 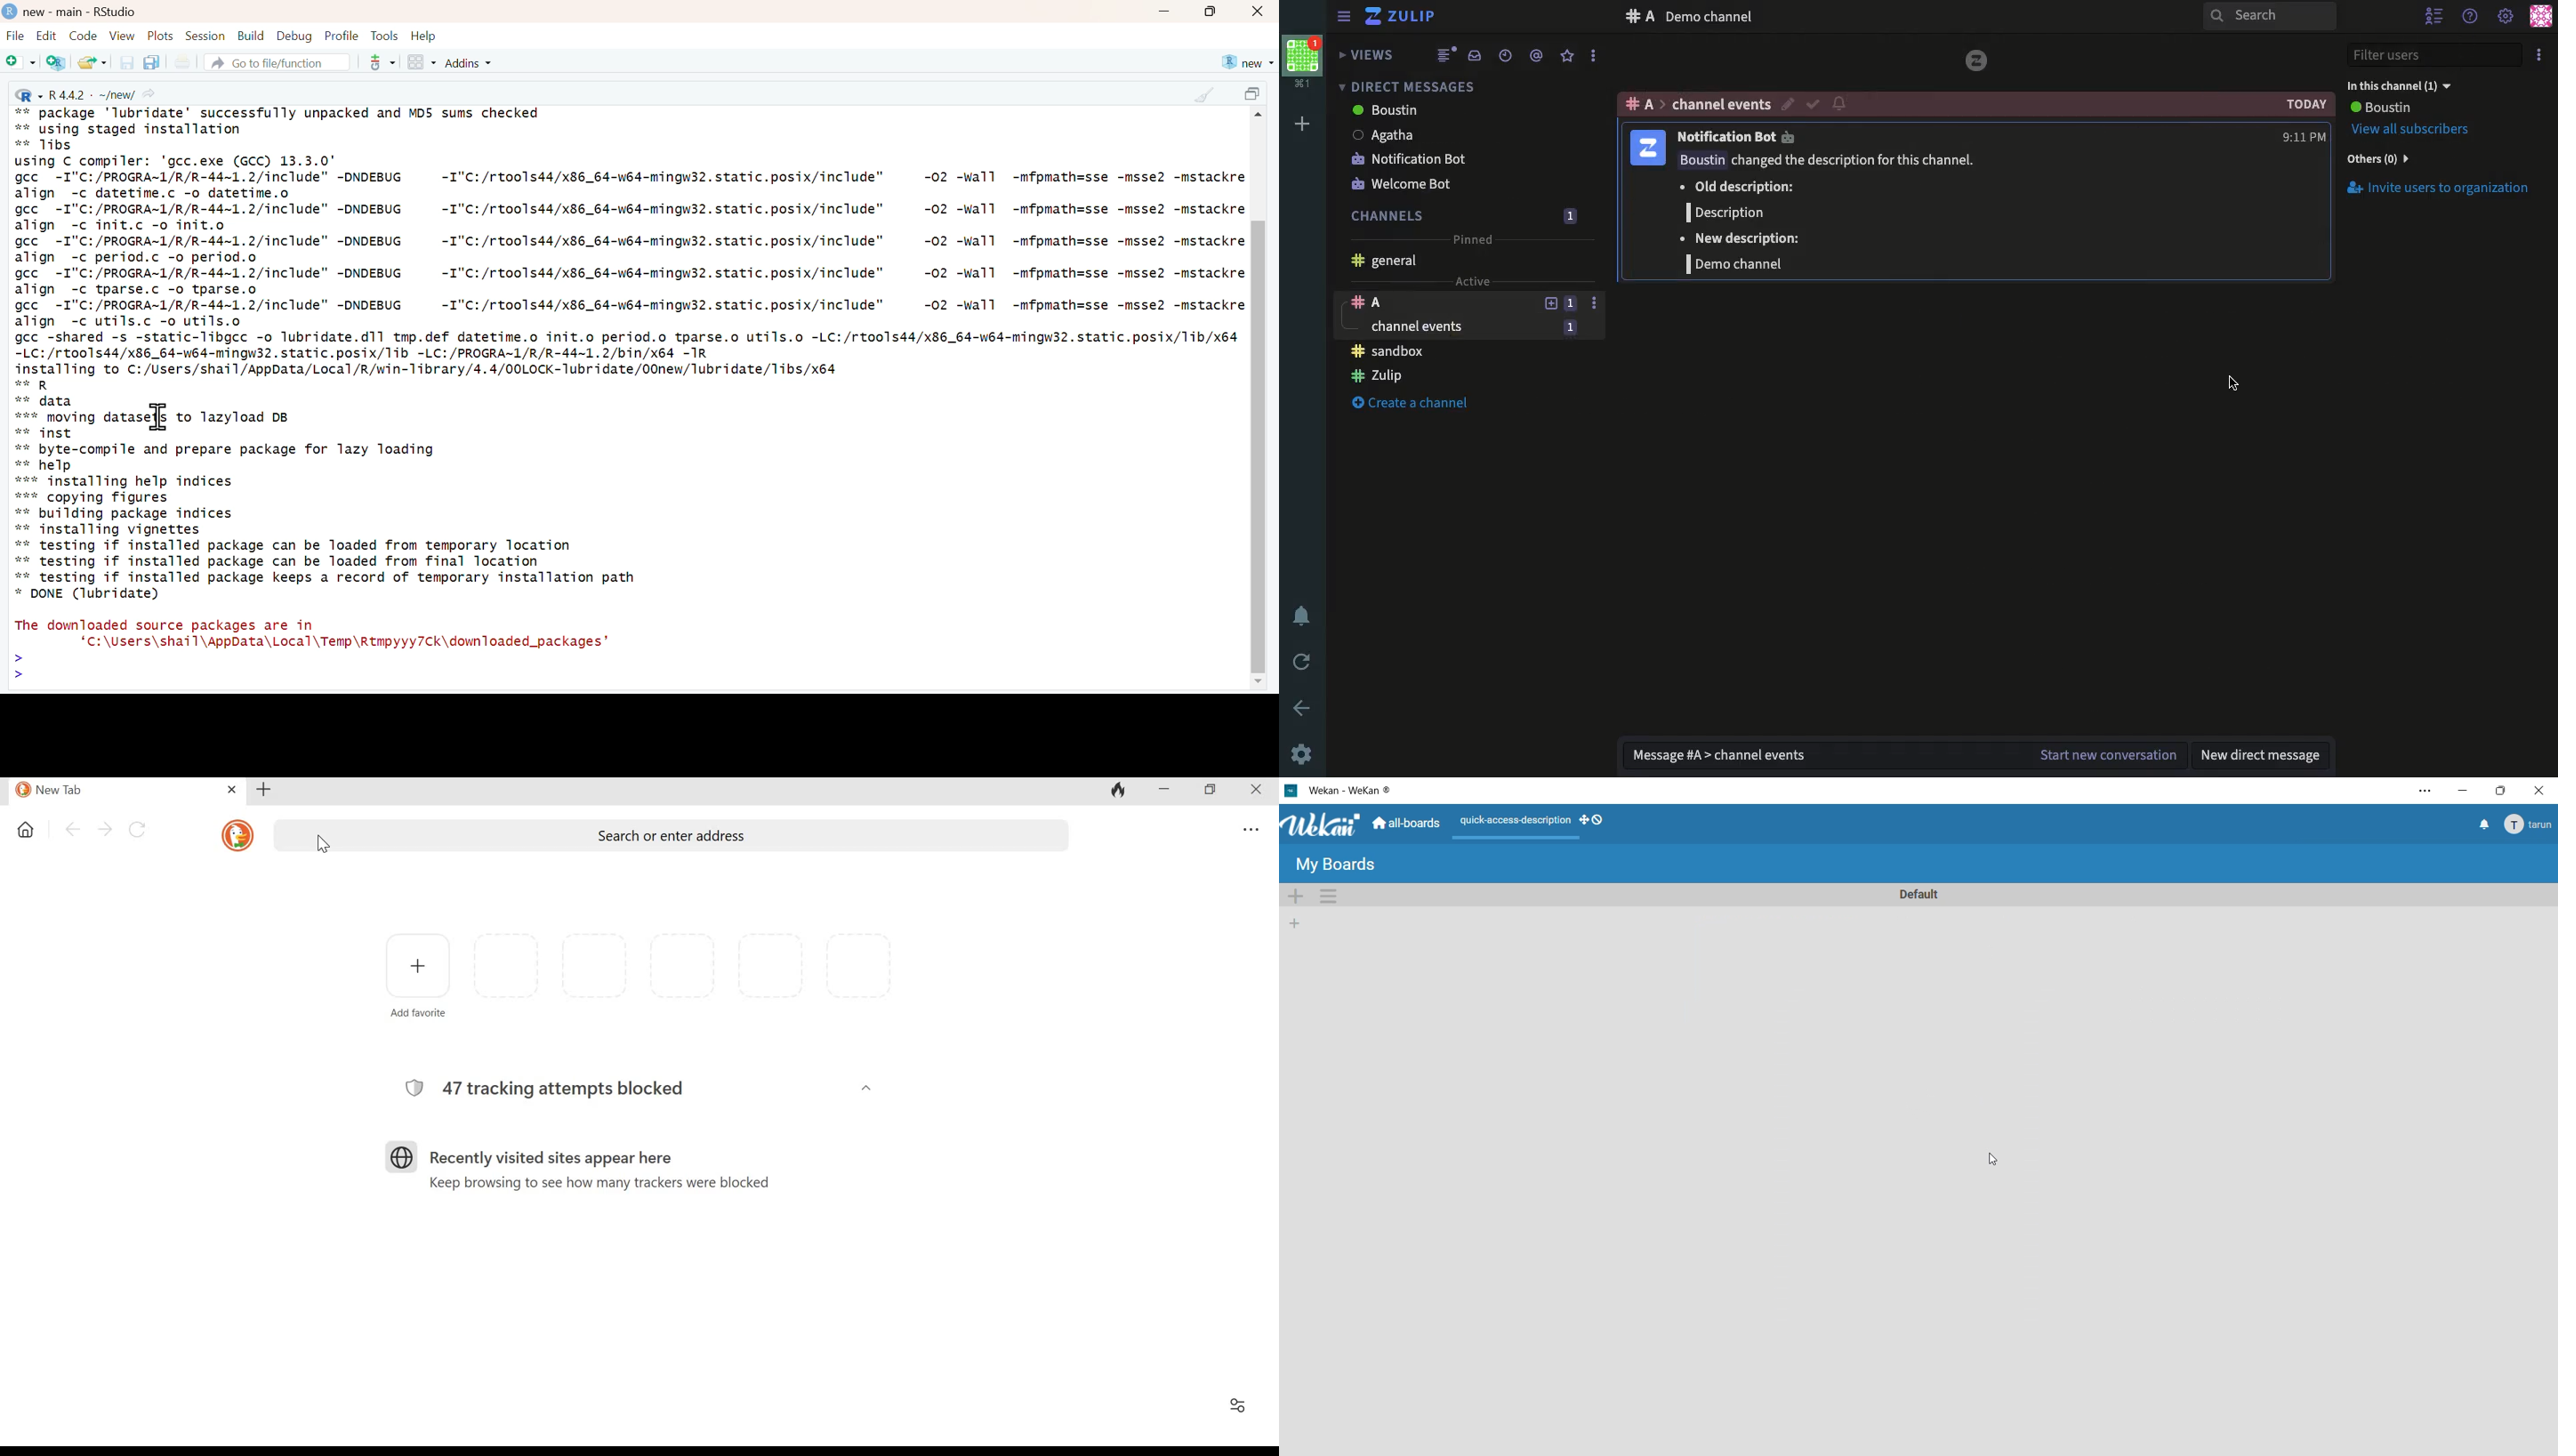 What do you see at coordinates (87, 93) in the screenshot?
I see `R 4.4.2 . ~/new/` at bounding box center [87, 93].